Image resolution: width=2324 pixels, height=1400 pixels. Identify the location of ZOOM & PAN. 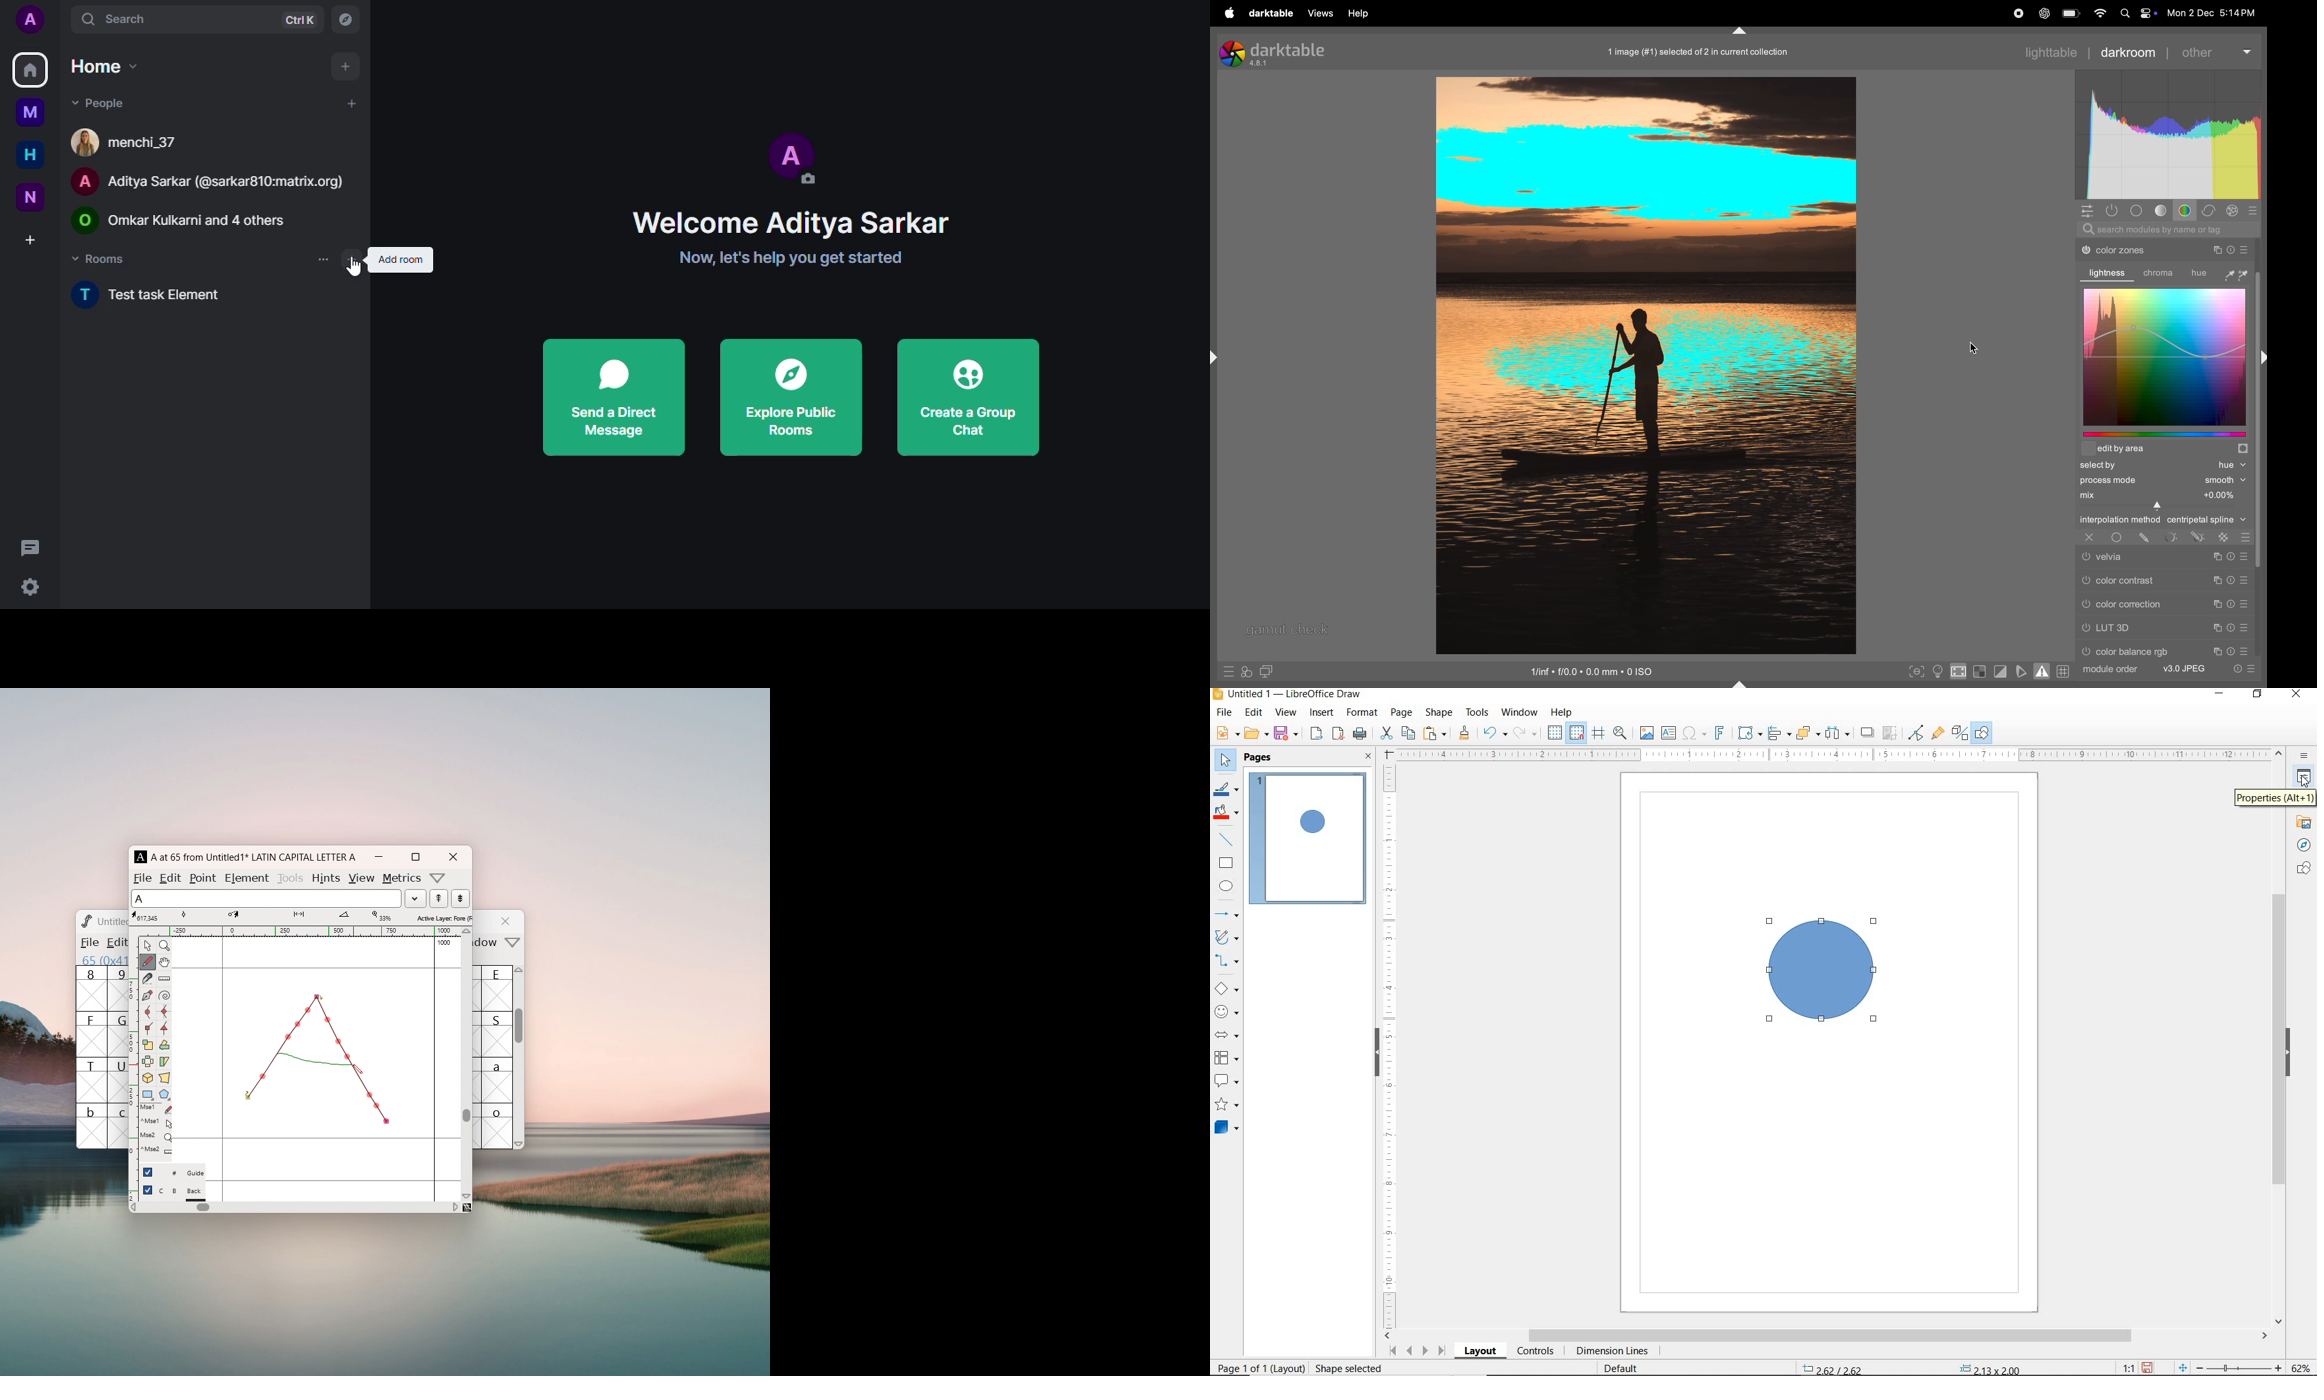
(1622, 734).